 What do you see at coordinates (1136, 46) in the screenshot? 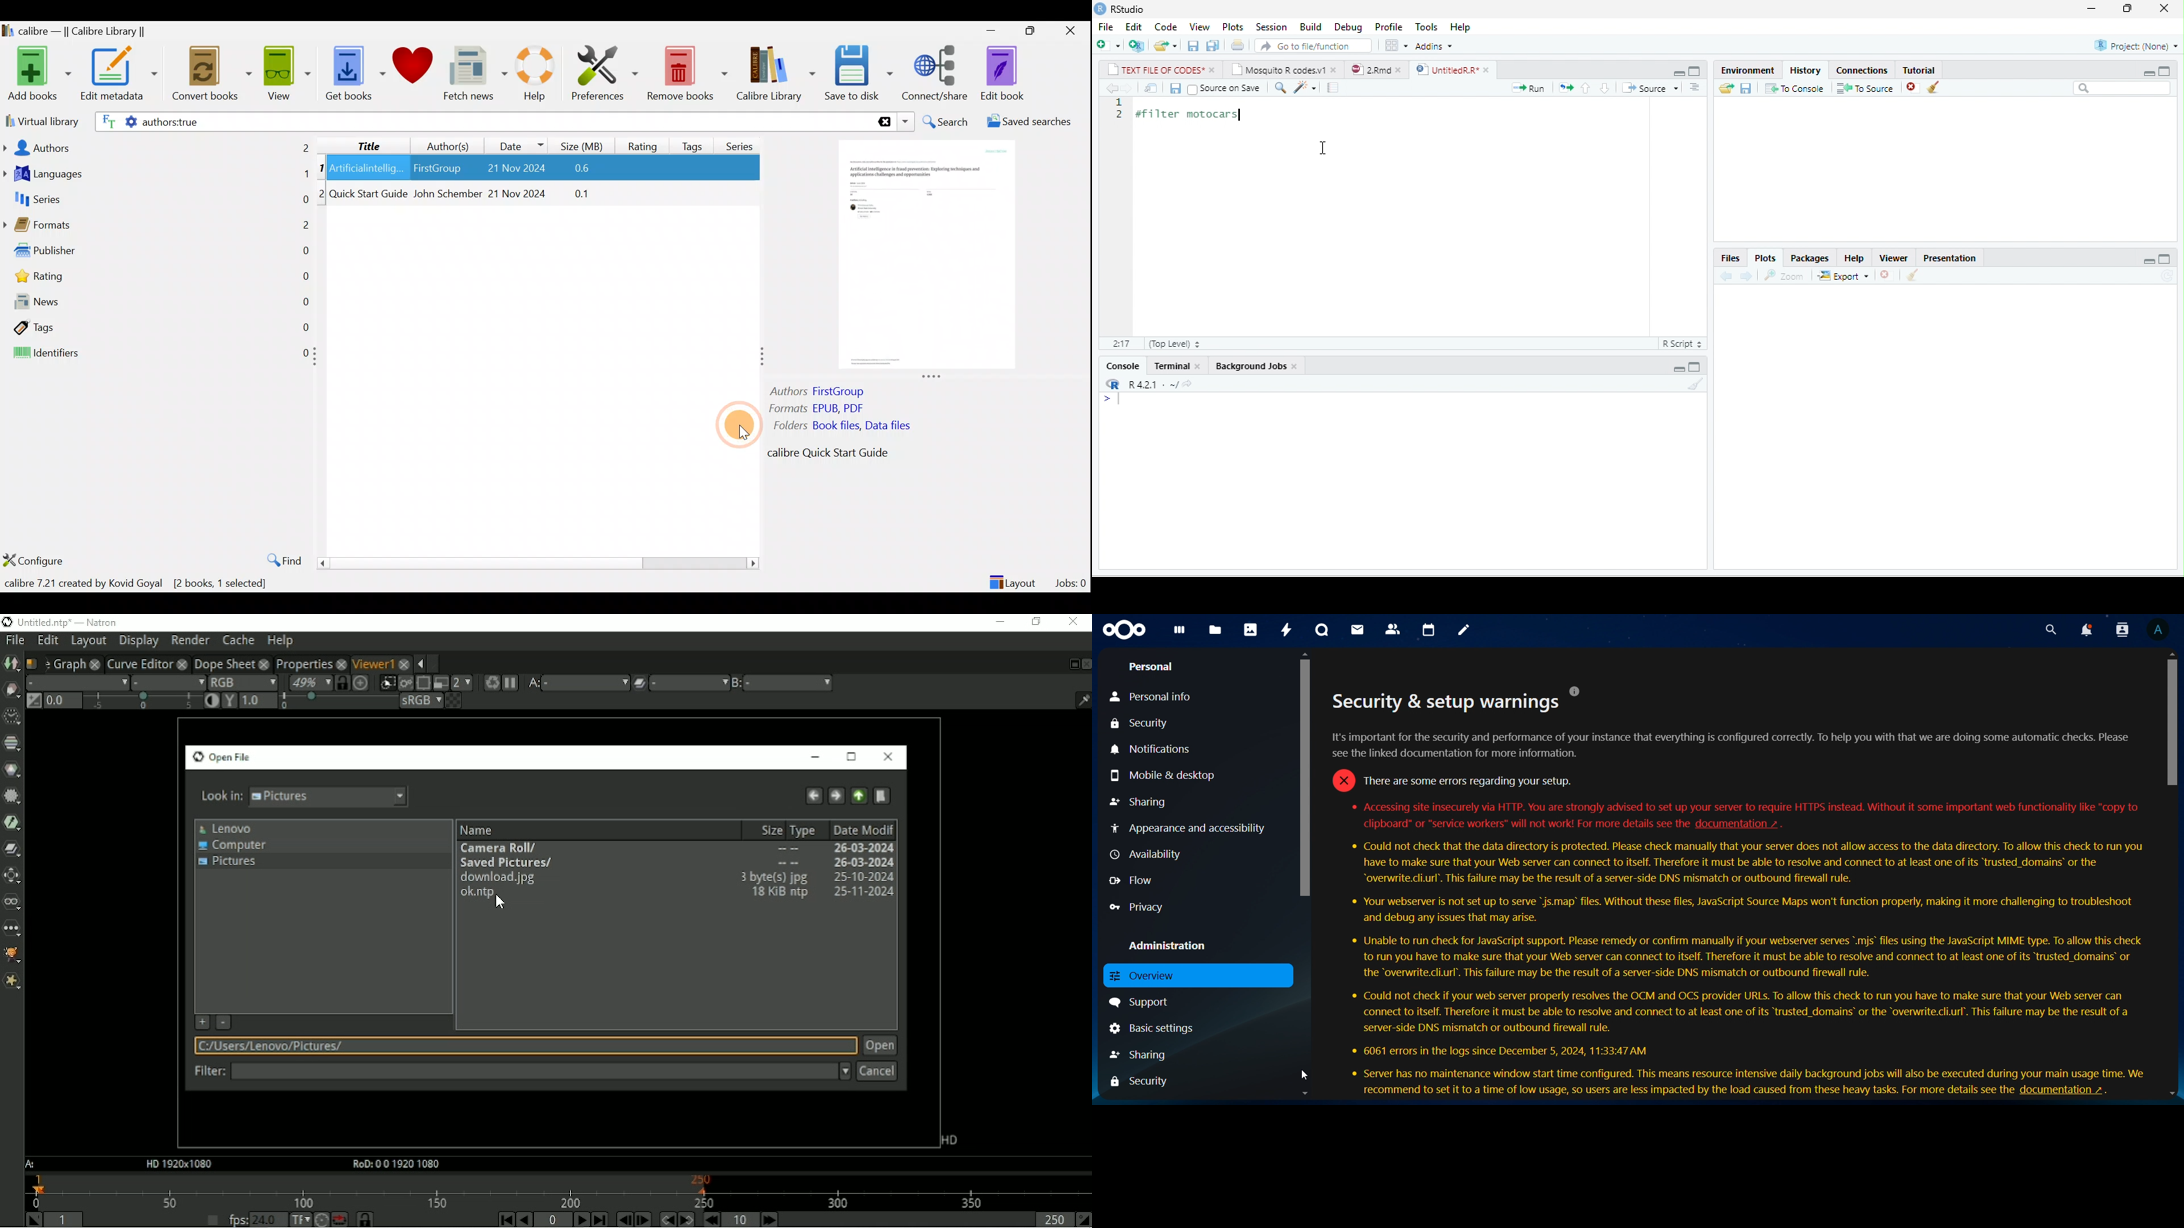
I see `new project` at bounding box center [1136, 46].